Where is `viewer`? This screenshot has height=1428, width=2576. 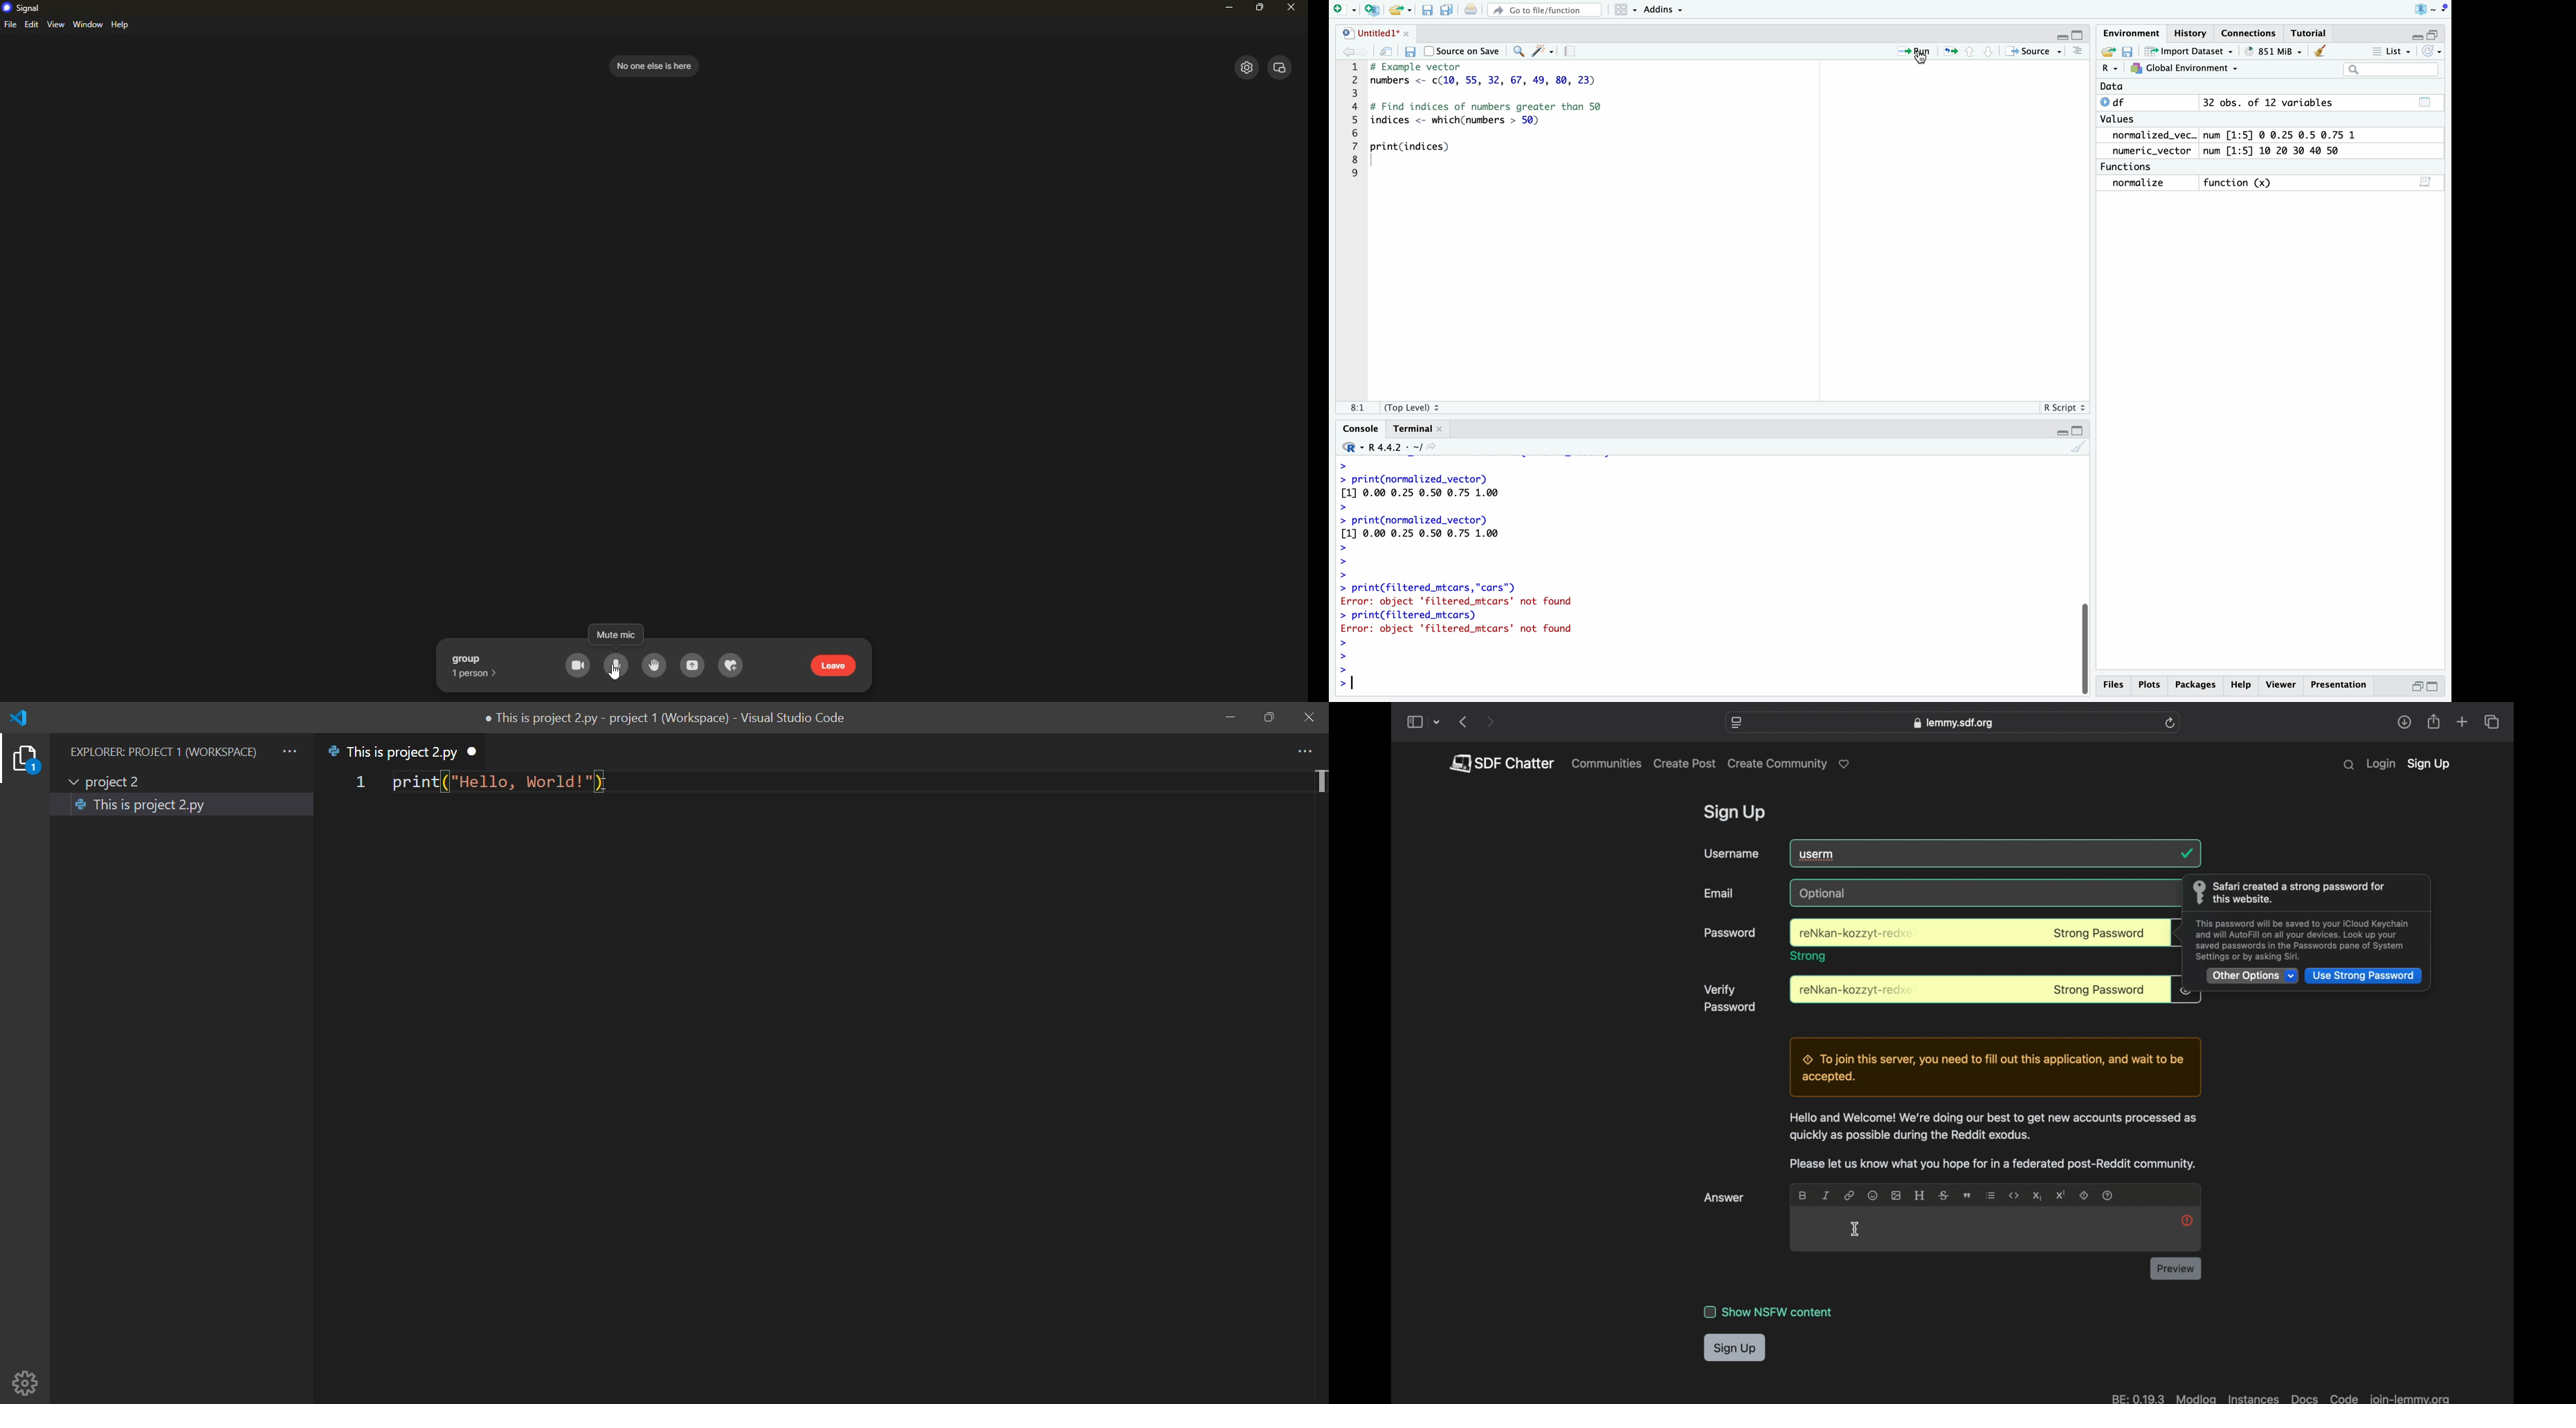 viewer is located at coordinates (2281, 684).